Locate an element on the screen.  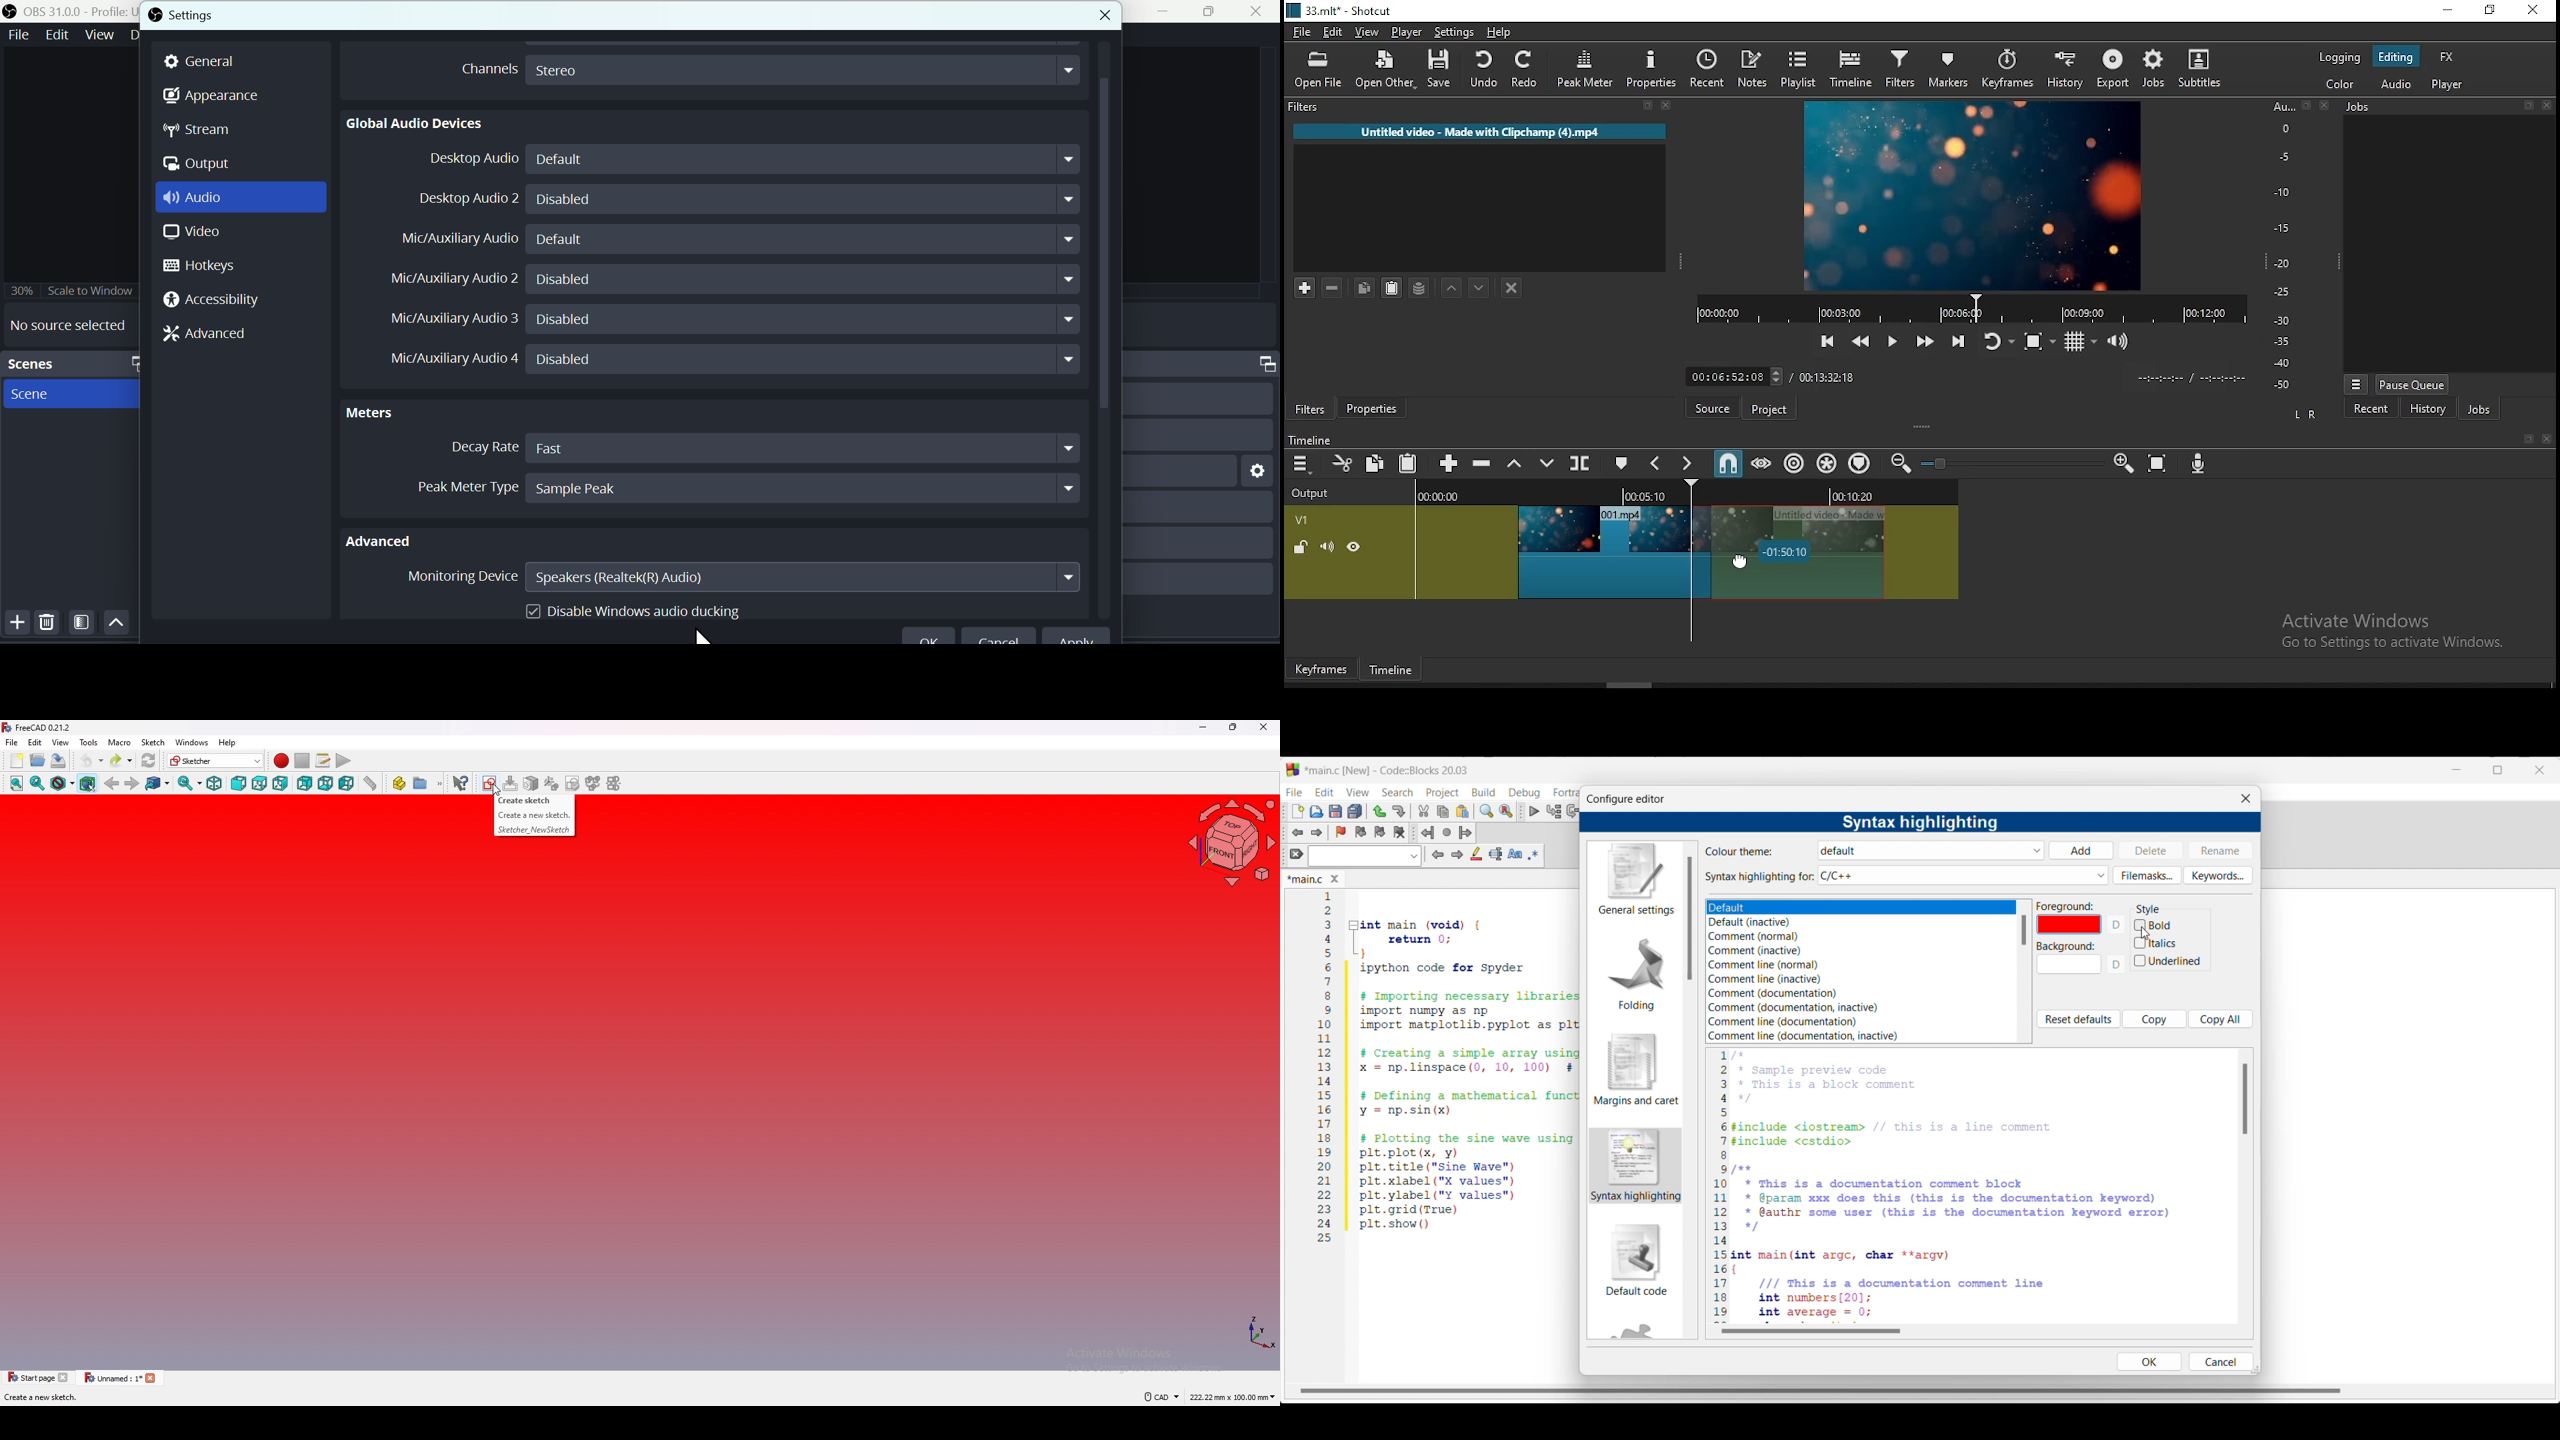
setting is located at coordinates (1253, 469).